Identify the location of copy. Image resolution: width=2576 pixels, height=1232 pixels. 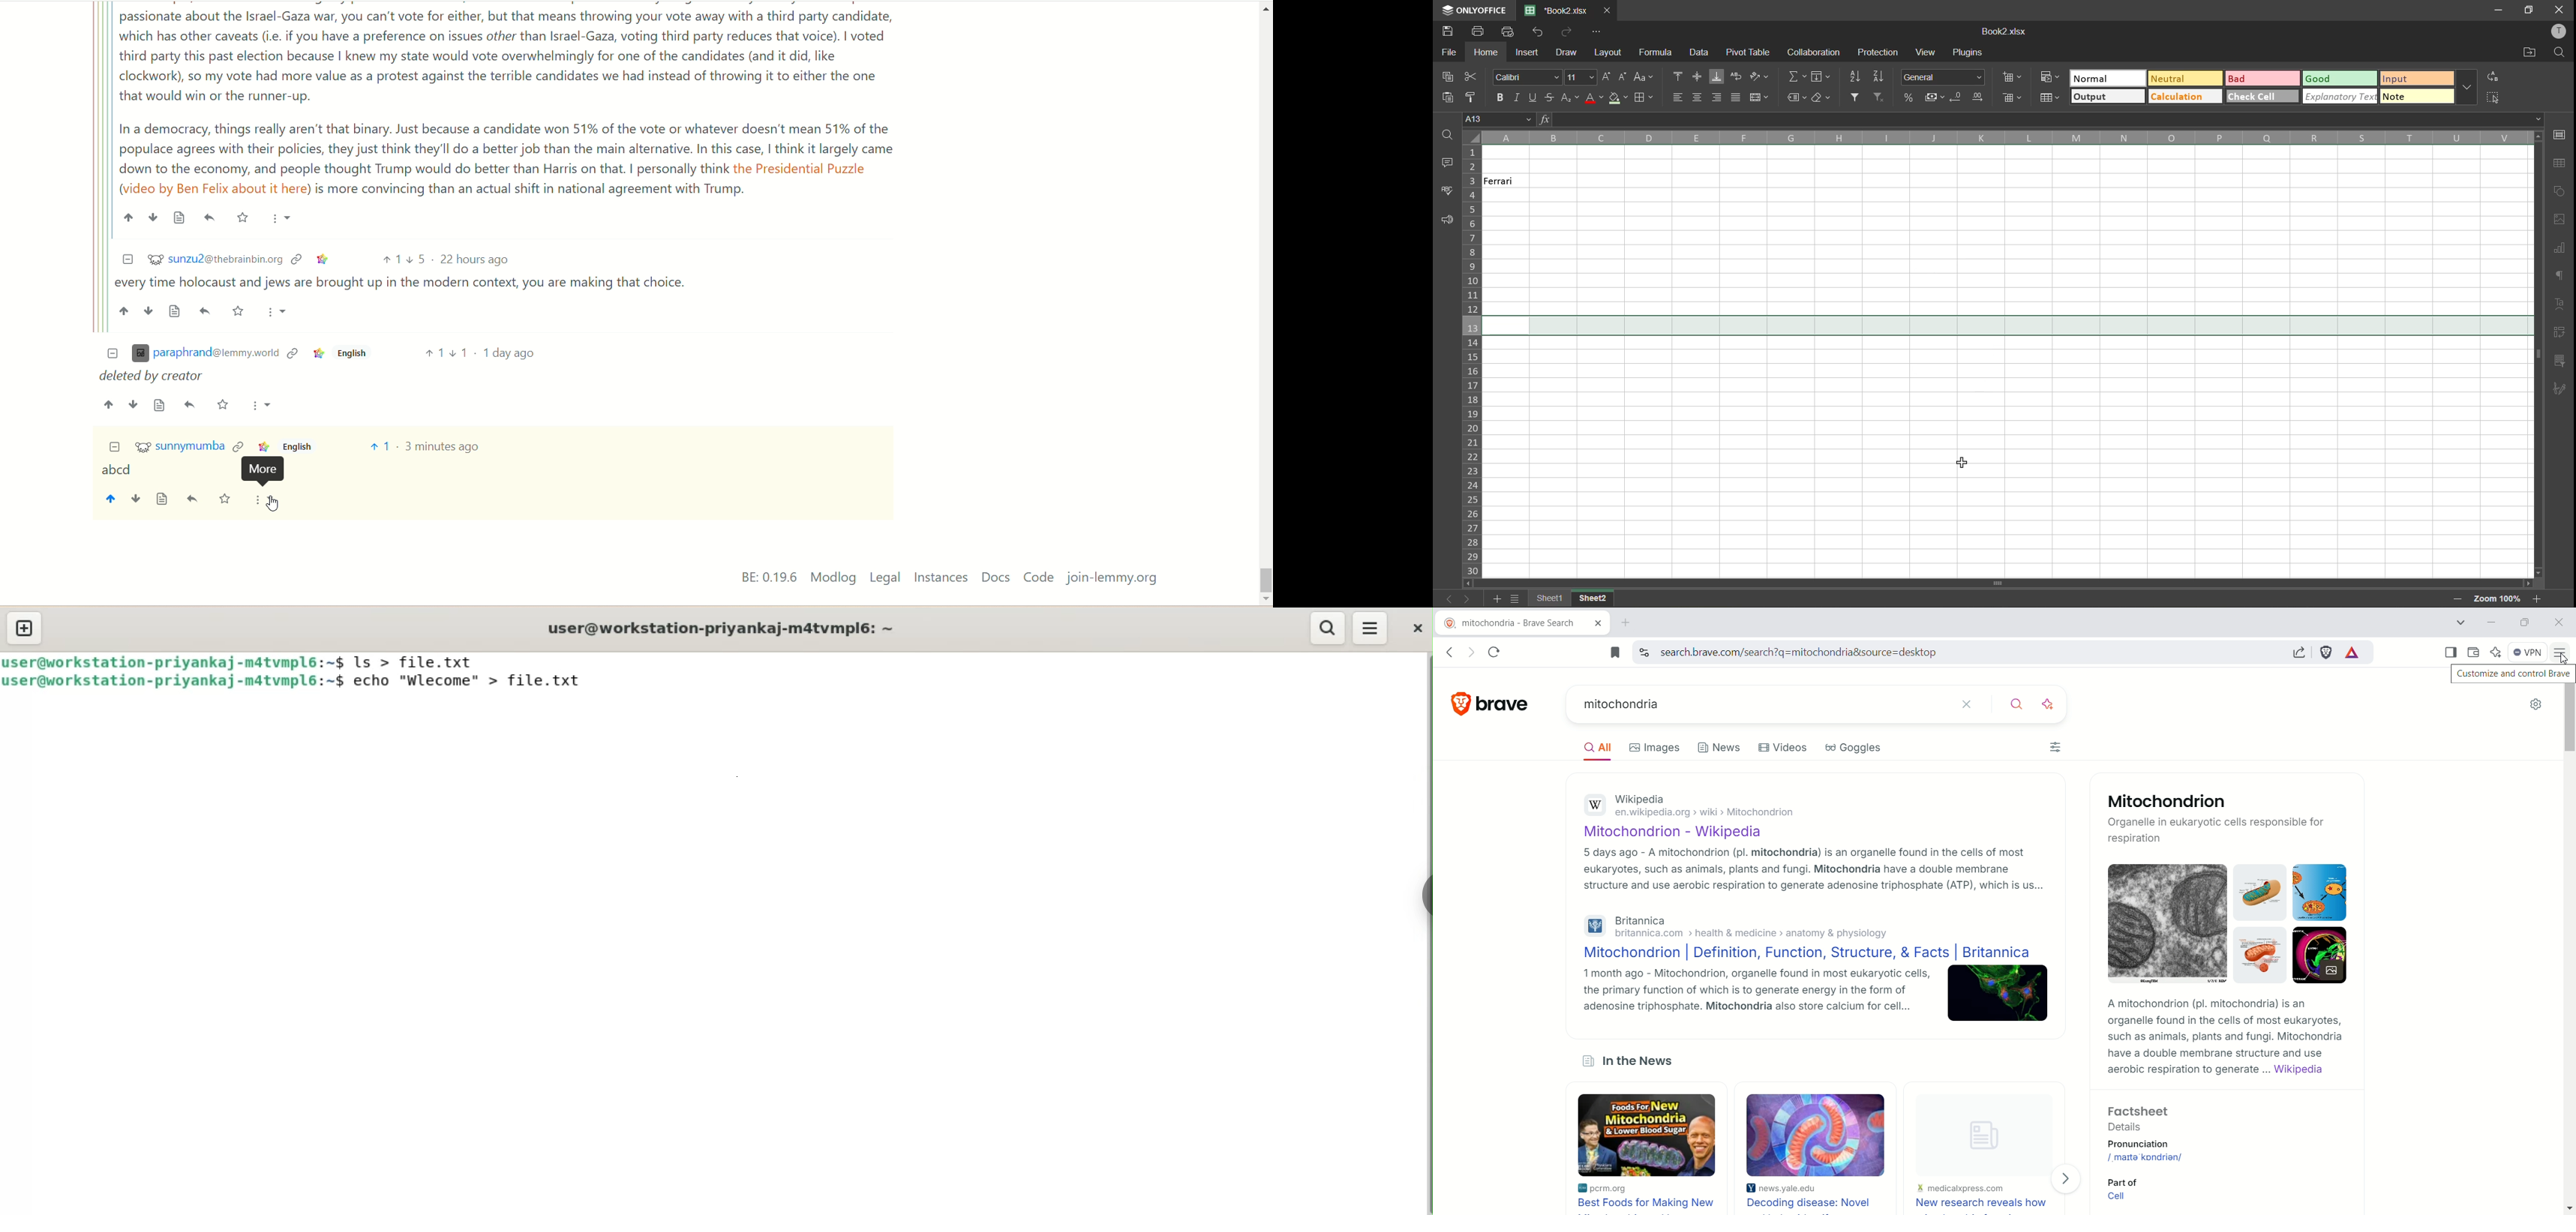
(1451, 78).